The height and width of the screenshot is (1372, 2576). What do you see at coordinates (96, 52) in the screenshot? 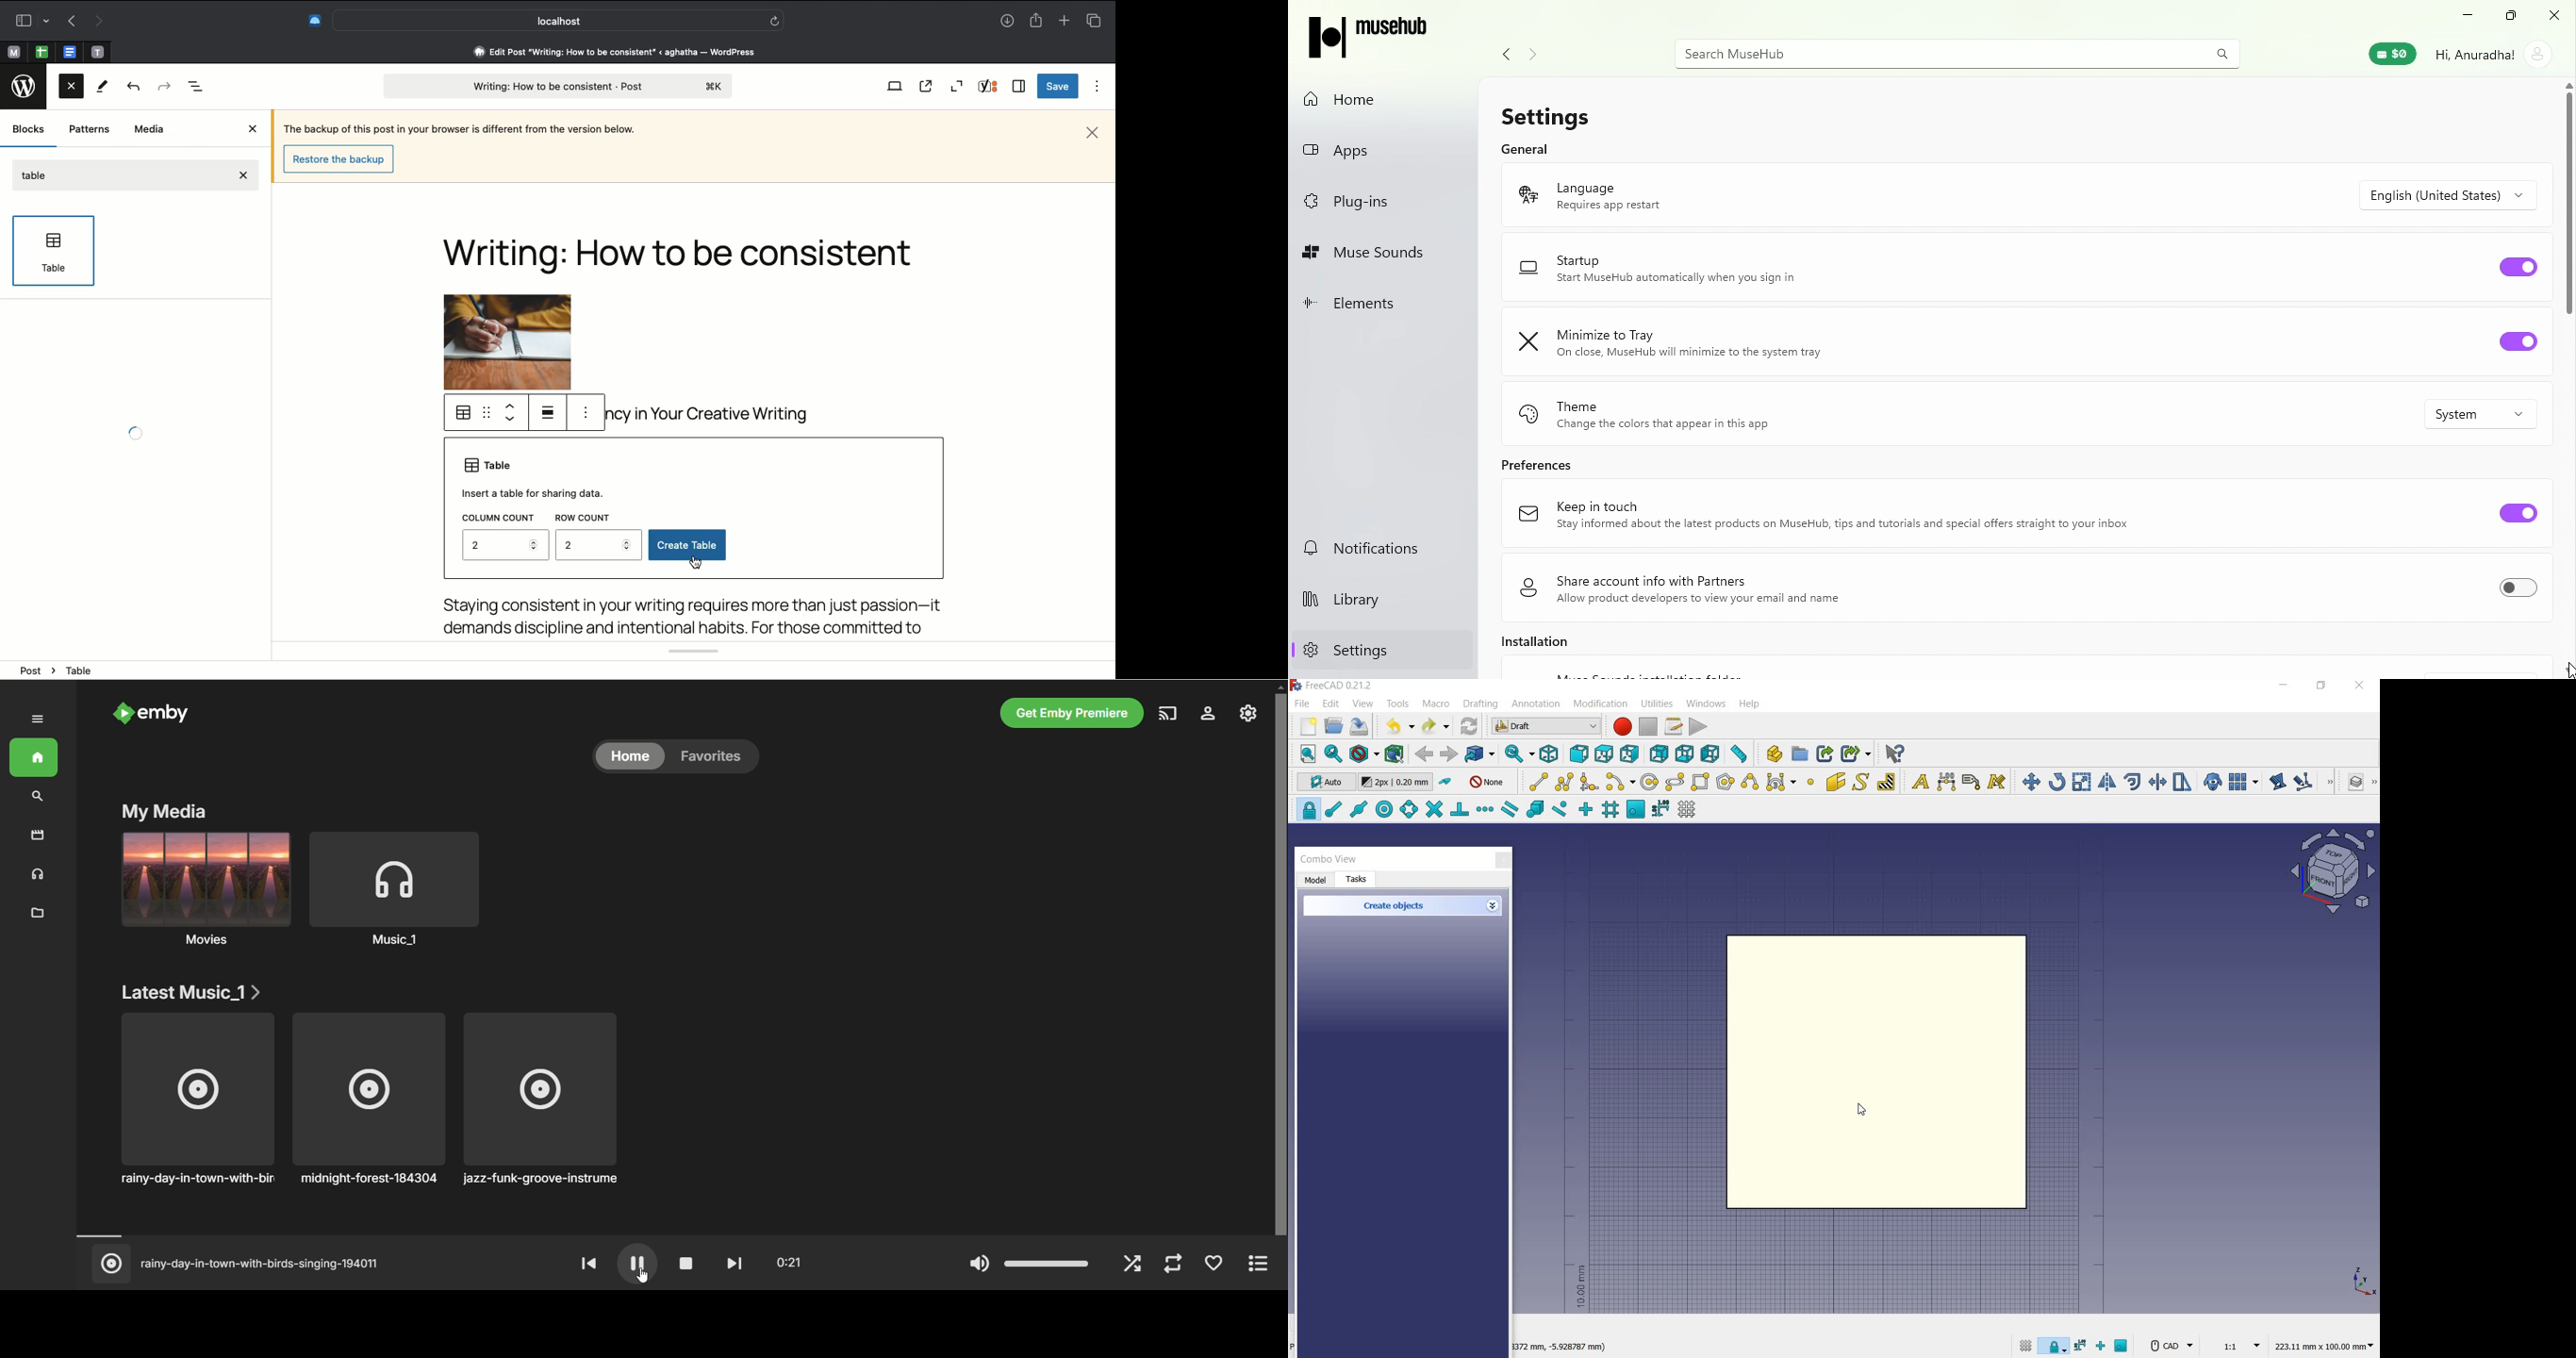
I see `Pinned tabs` at bounding box center [96, 52].